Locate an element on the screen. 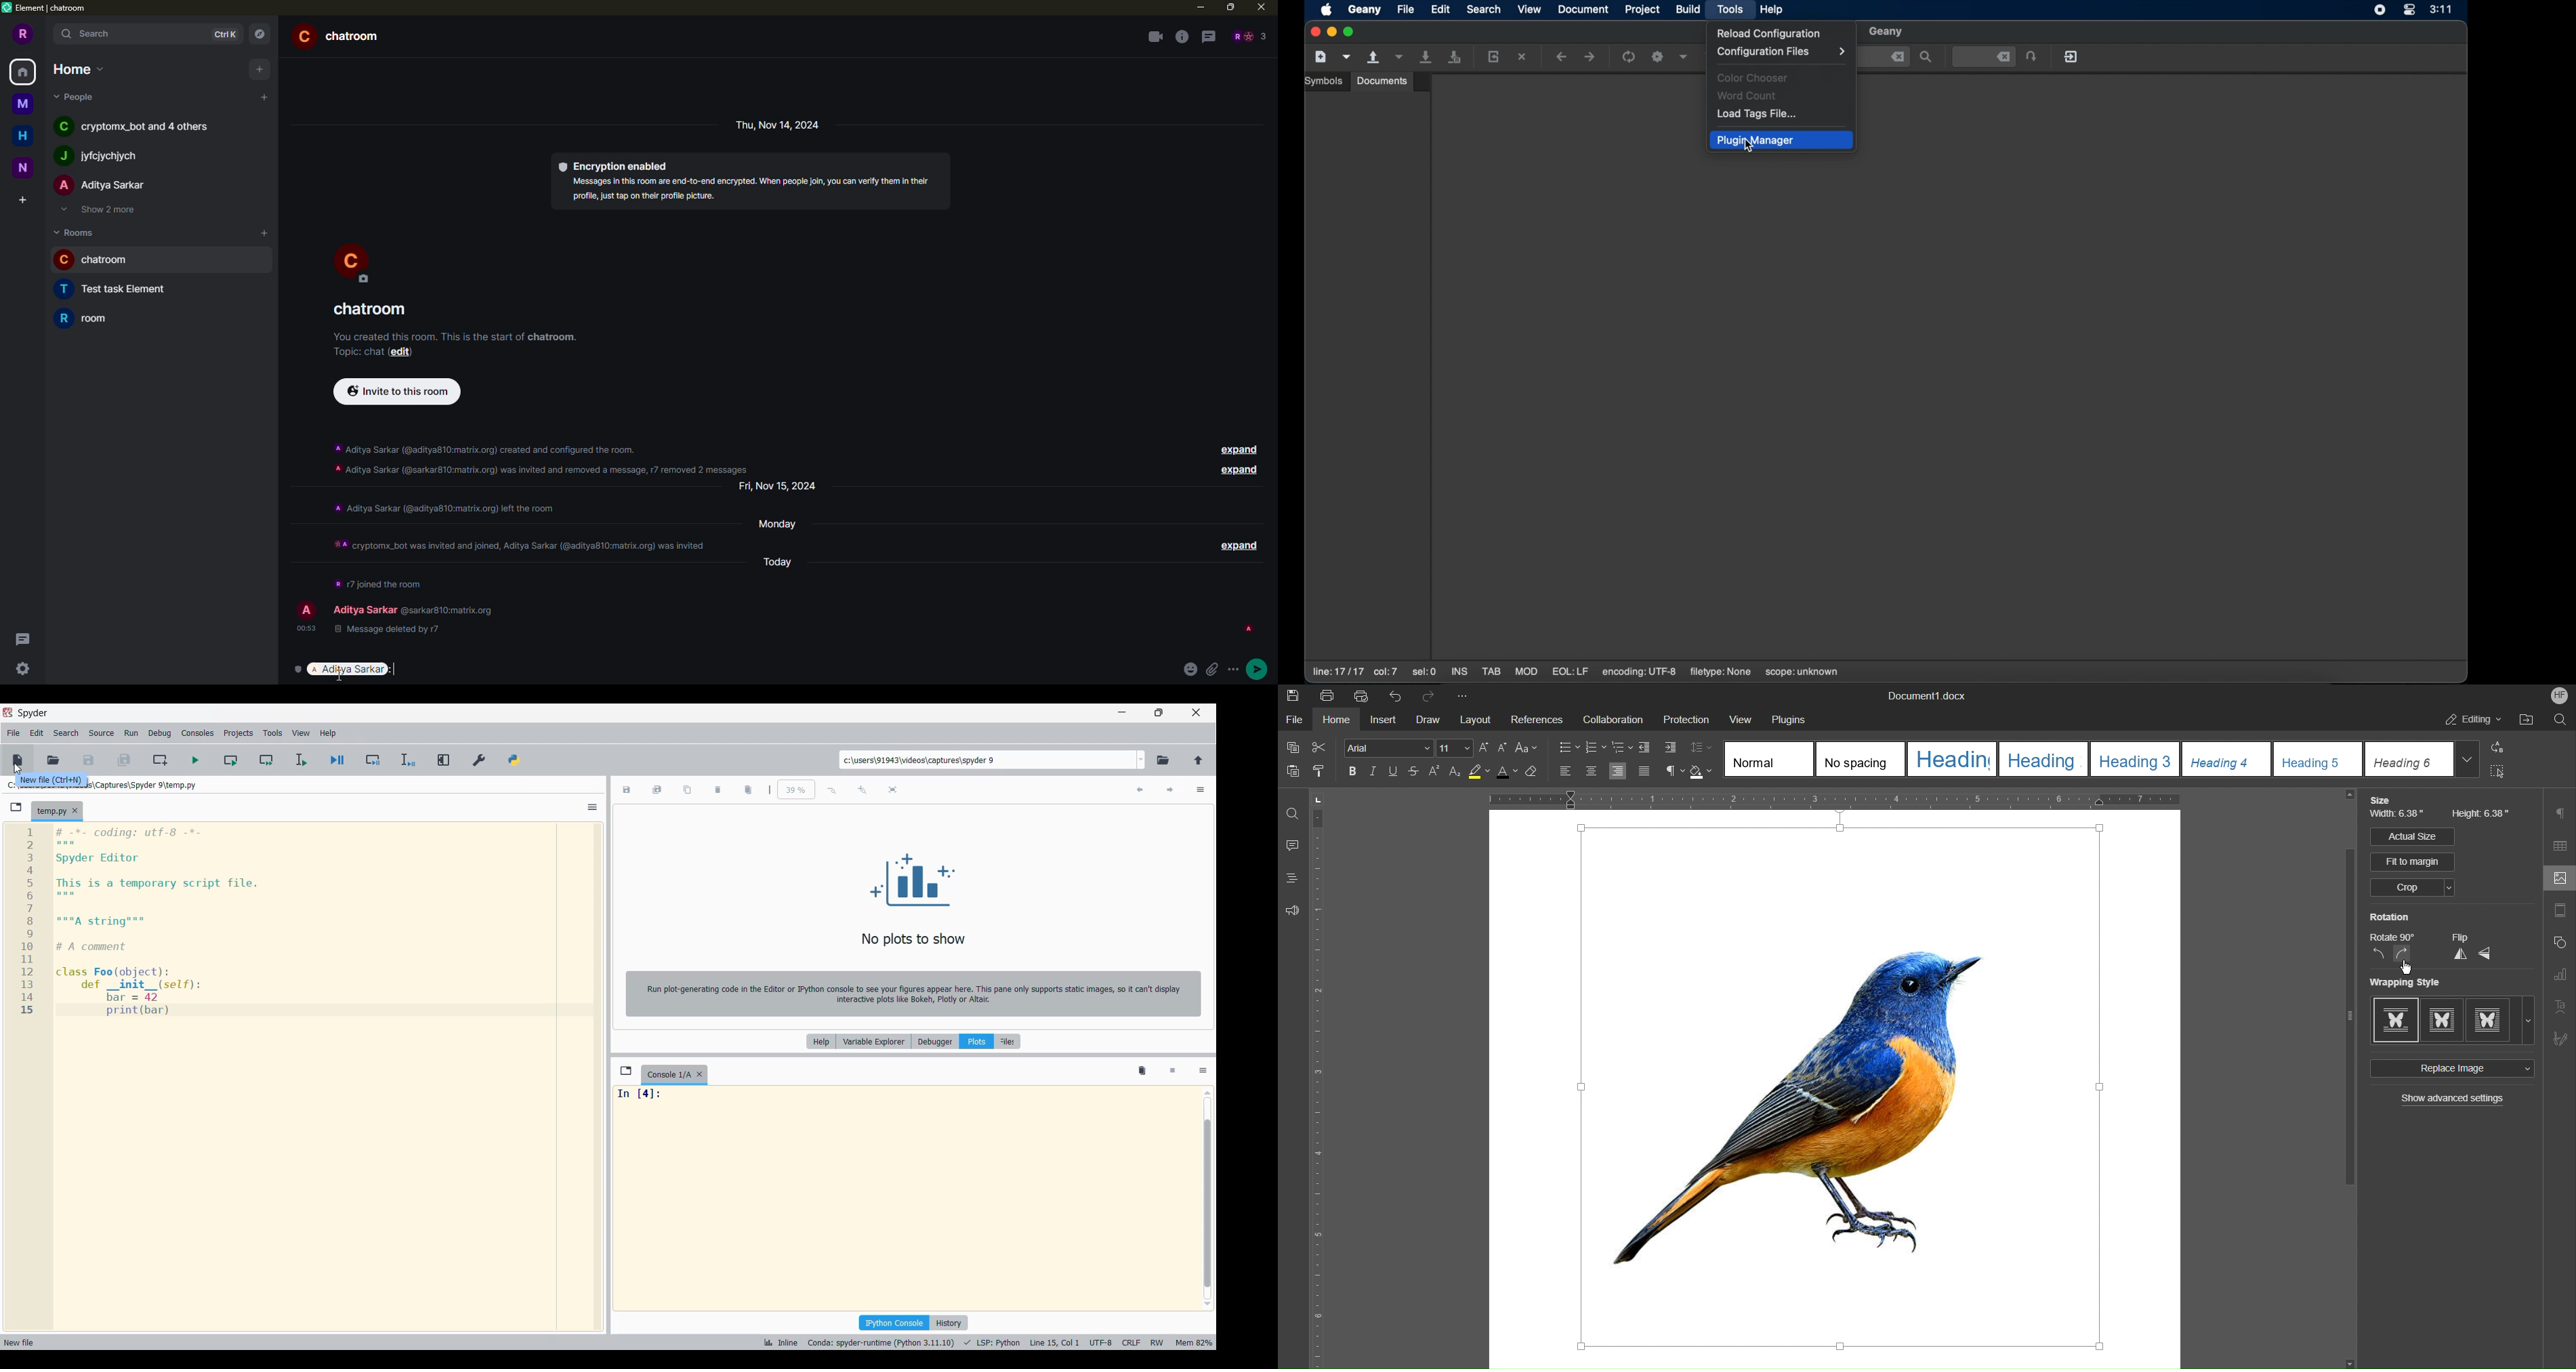  maximize is located at coordinates (1231, 6).